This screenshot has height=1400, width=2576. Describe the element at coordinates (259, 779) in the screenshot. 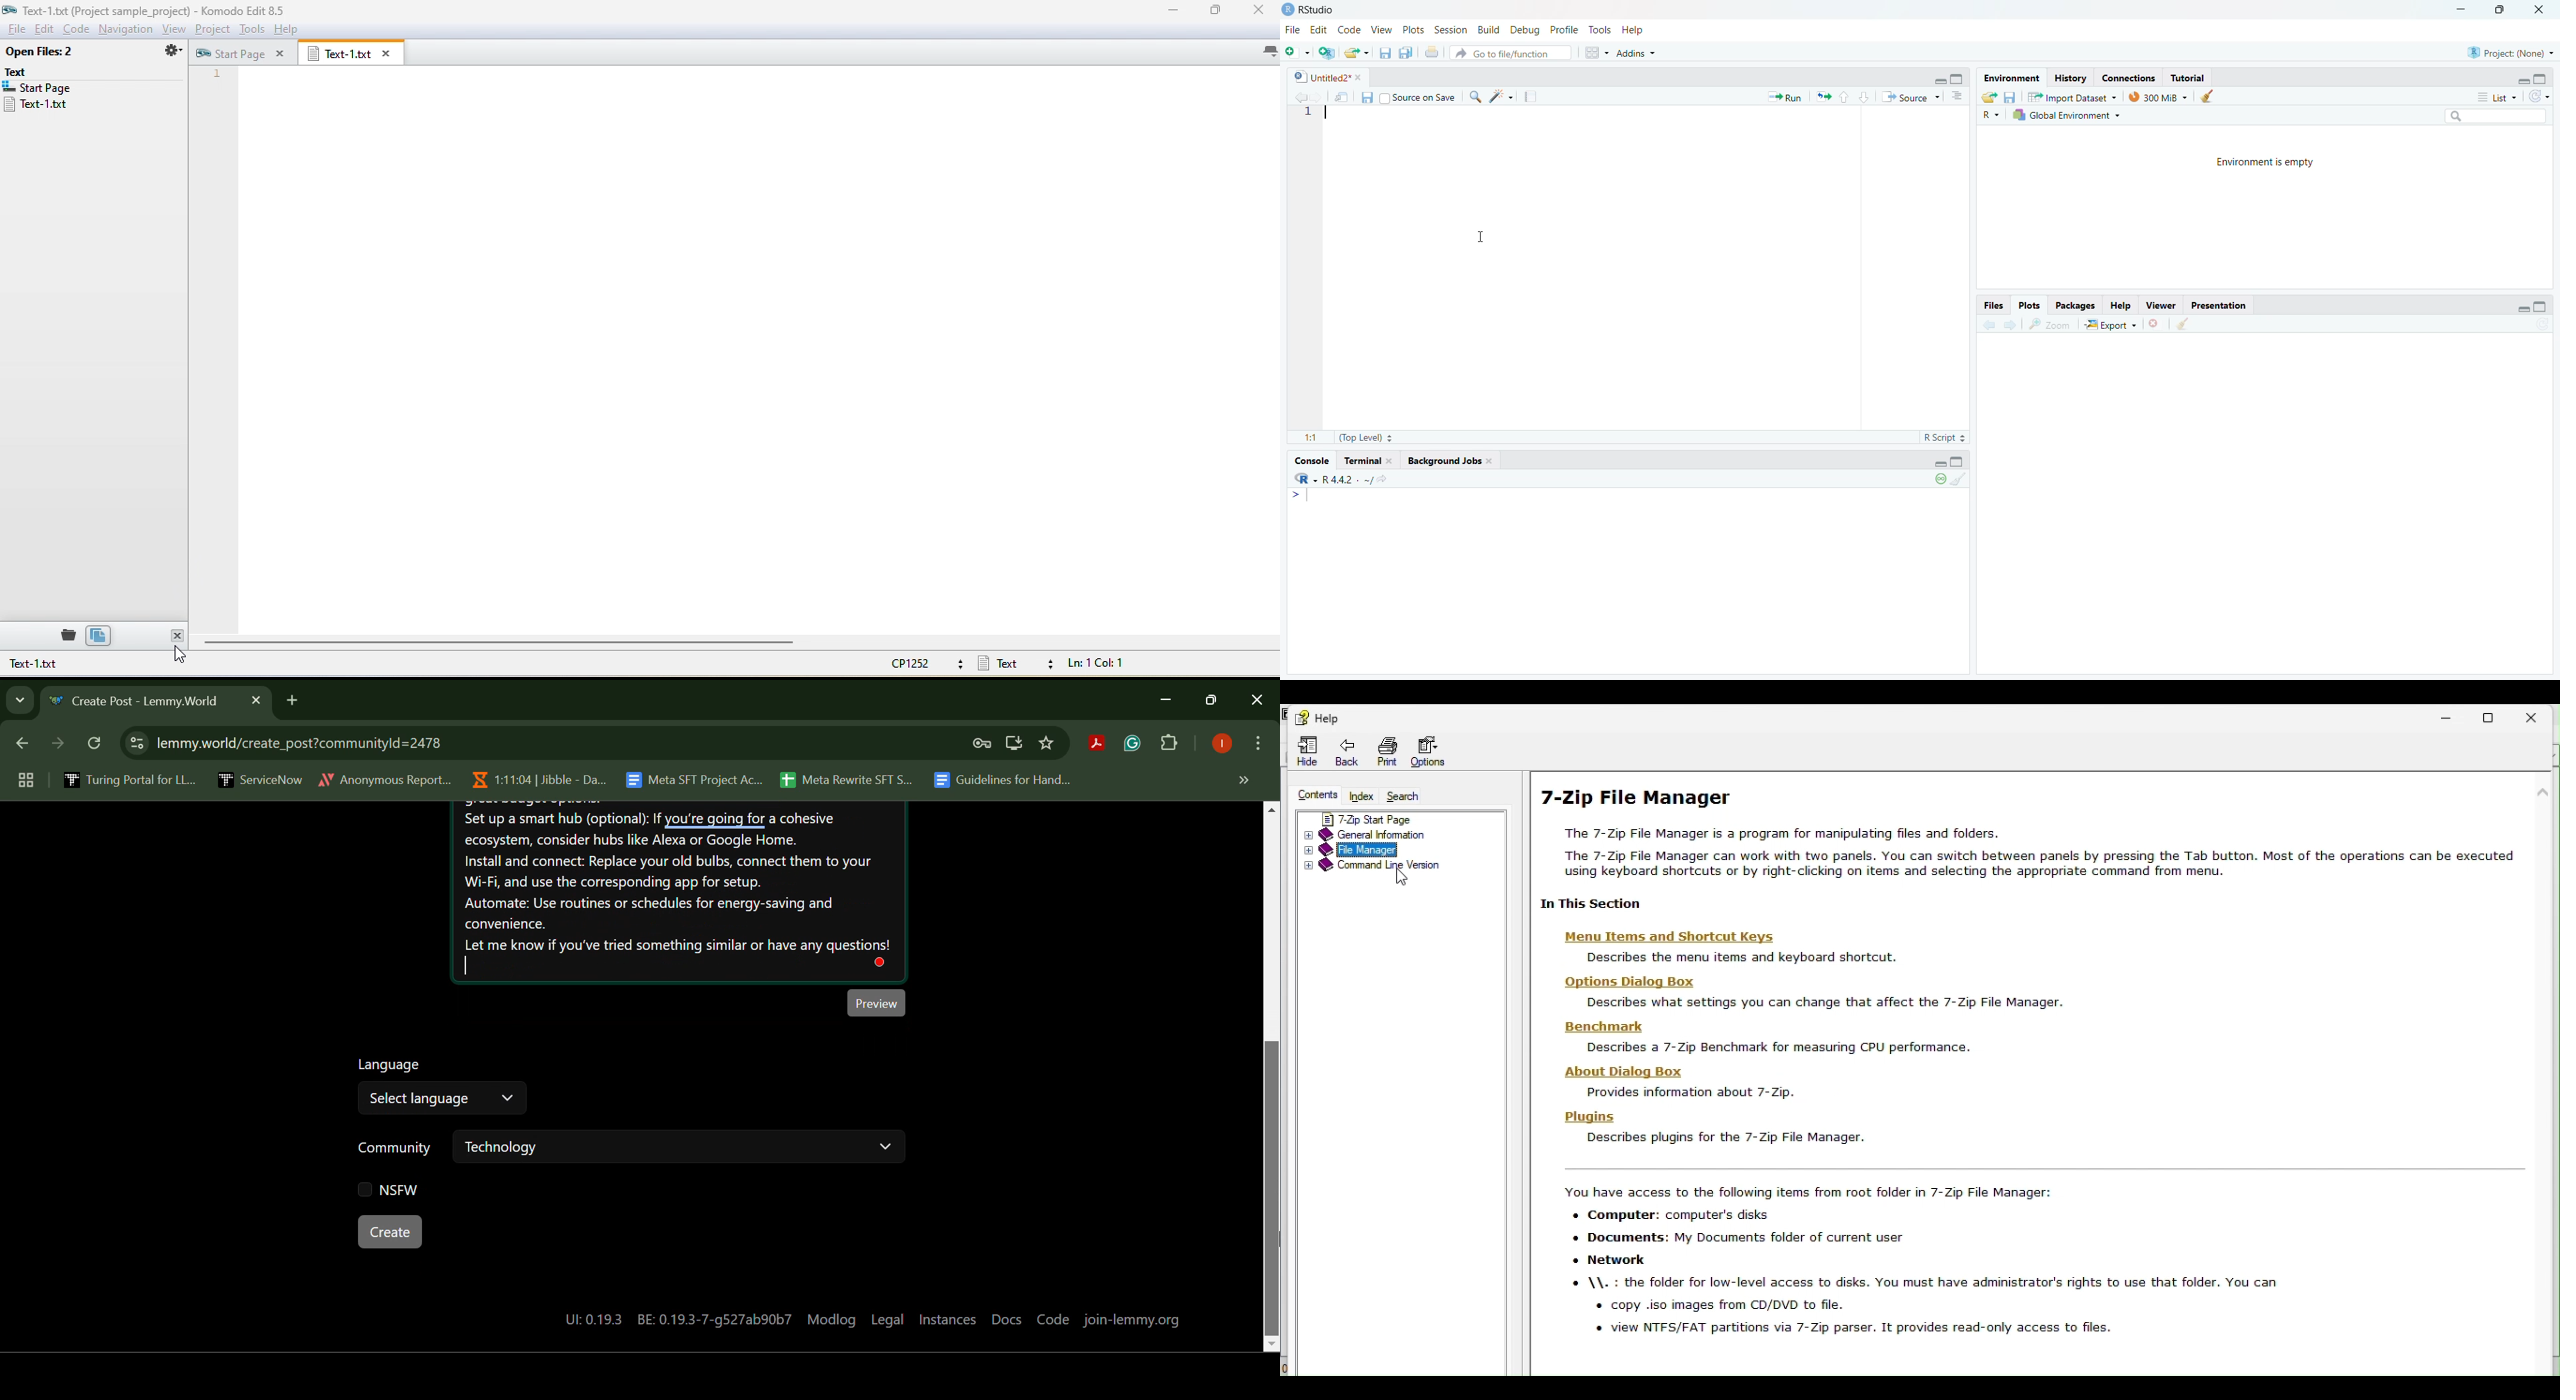

I see `ServiceNow` at that location.